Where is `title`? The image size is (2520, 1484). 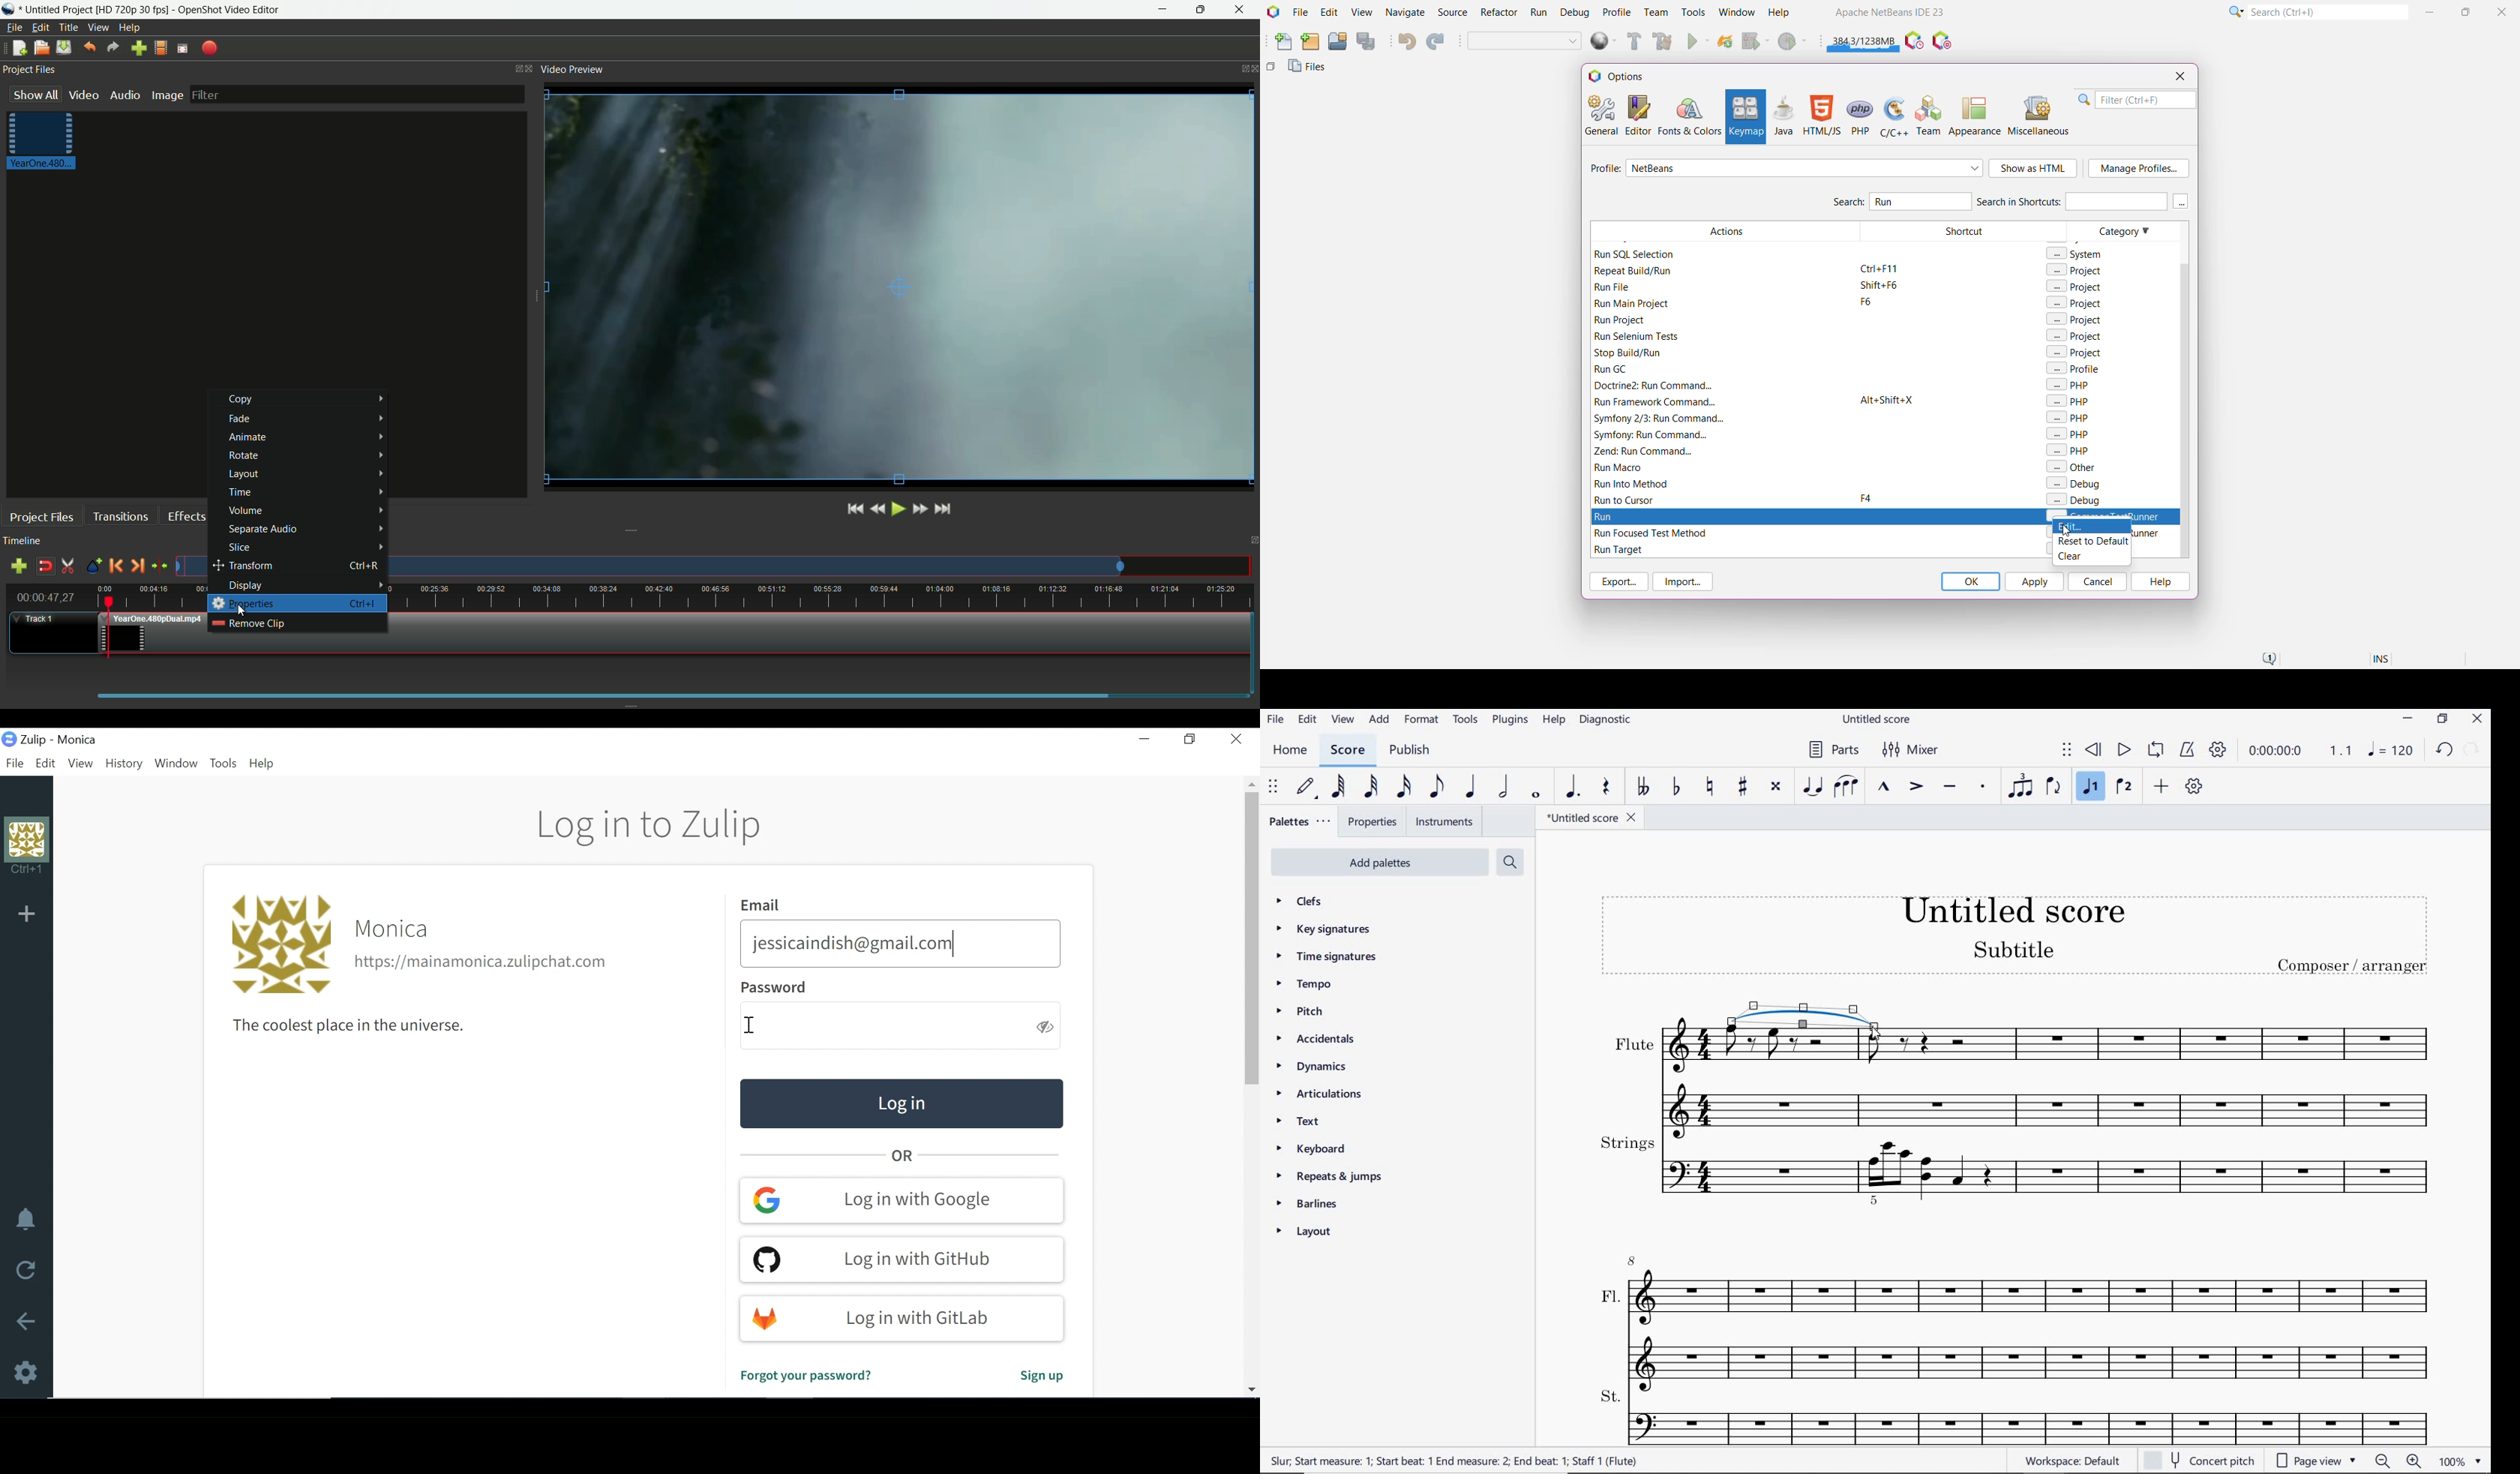
title is located at coordinates (2014, 938).